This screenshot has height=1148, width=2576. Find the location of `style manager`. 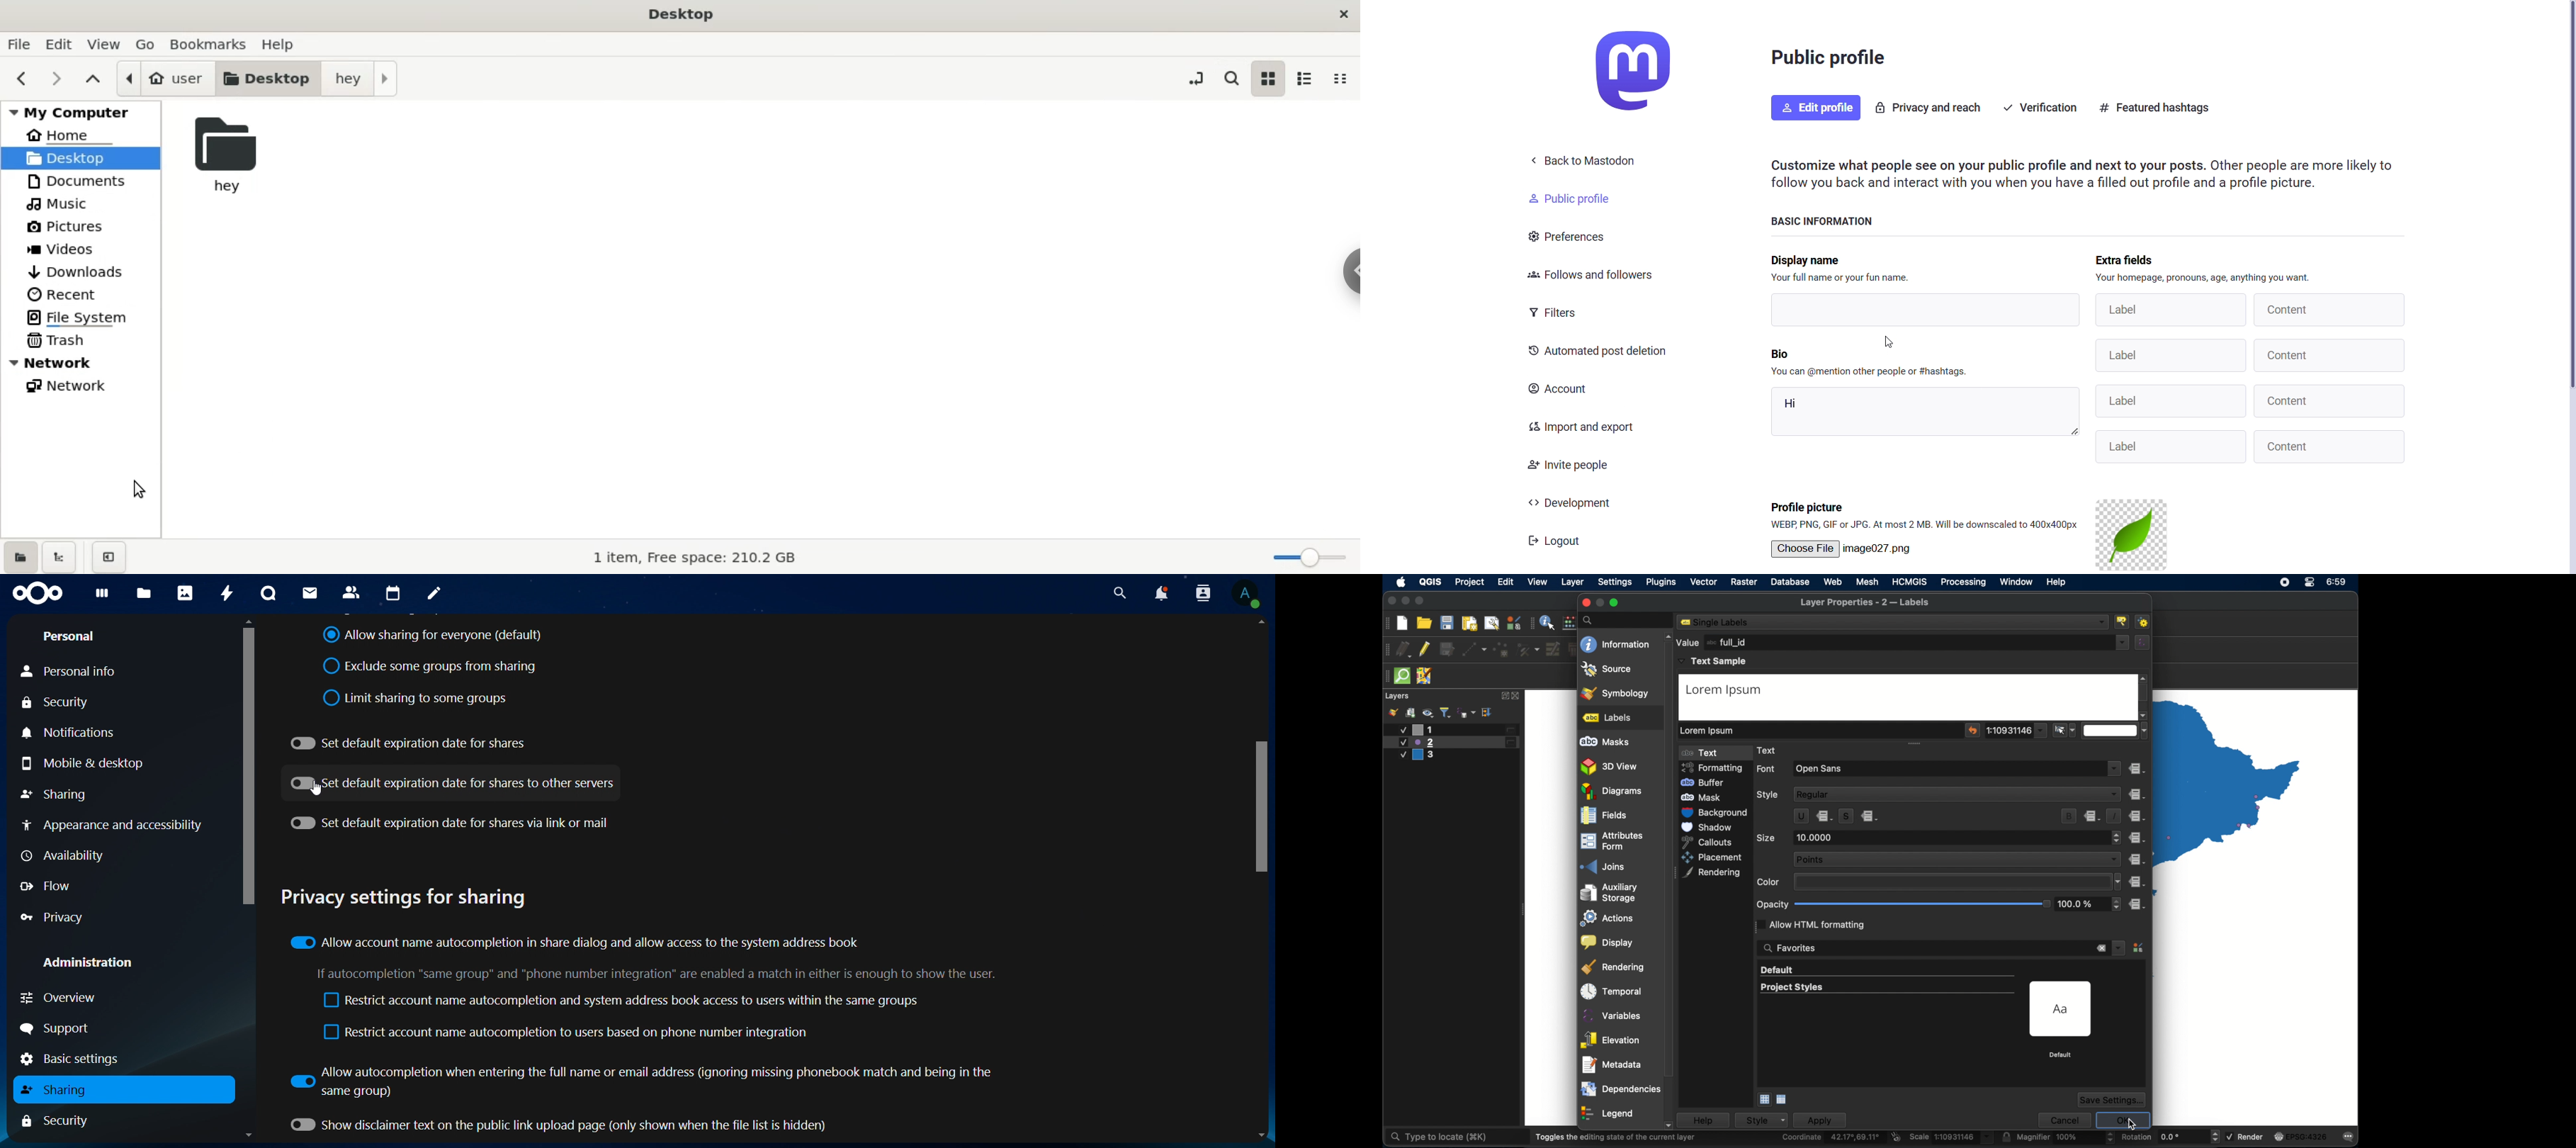

style manager is located at coordinates (2139, 949).